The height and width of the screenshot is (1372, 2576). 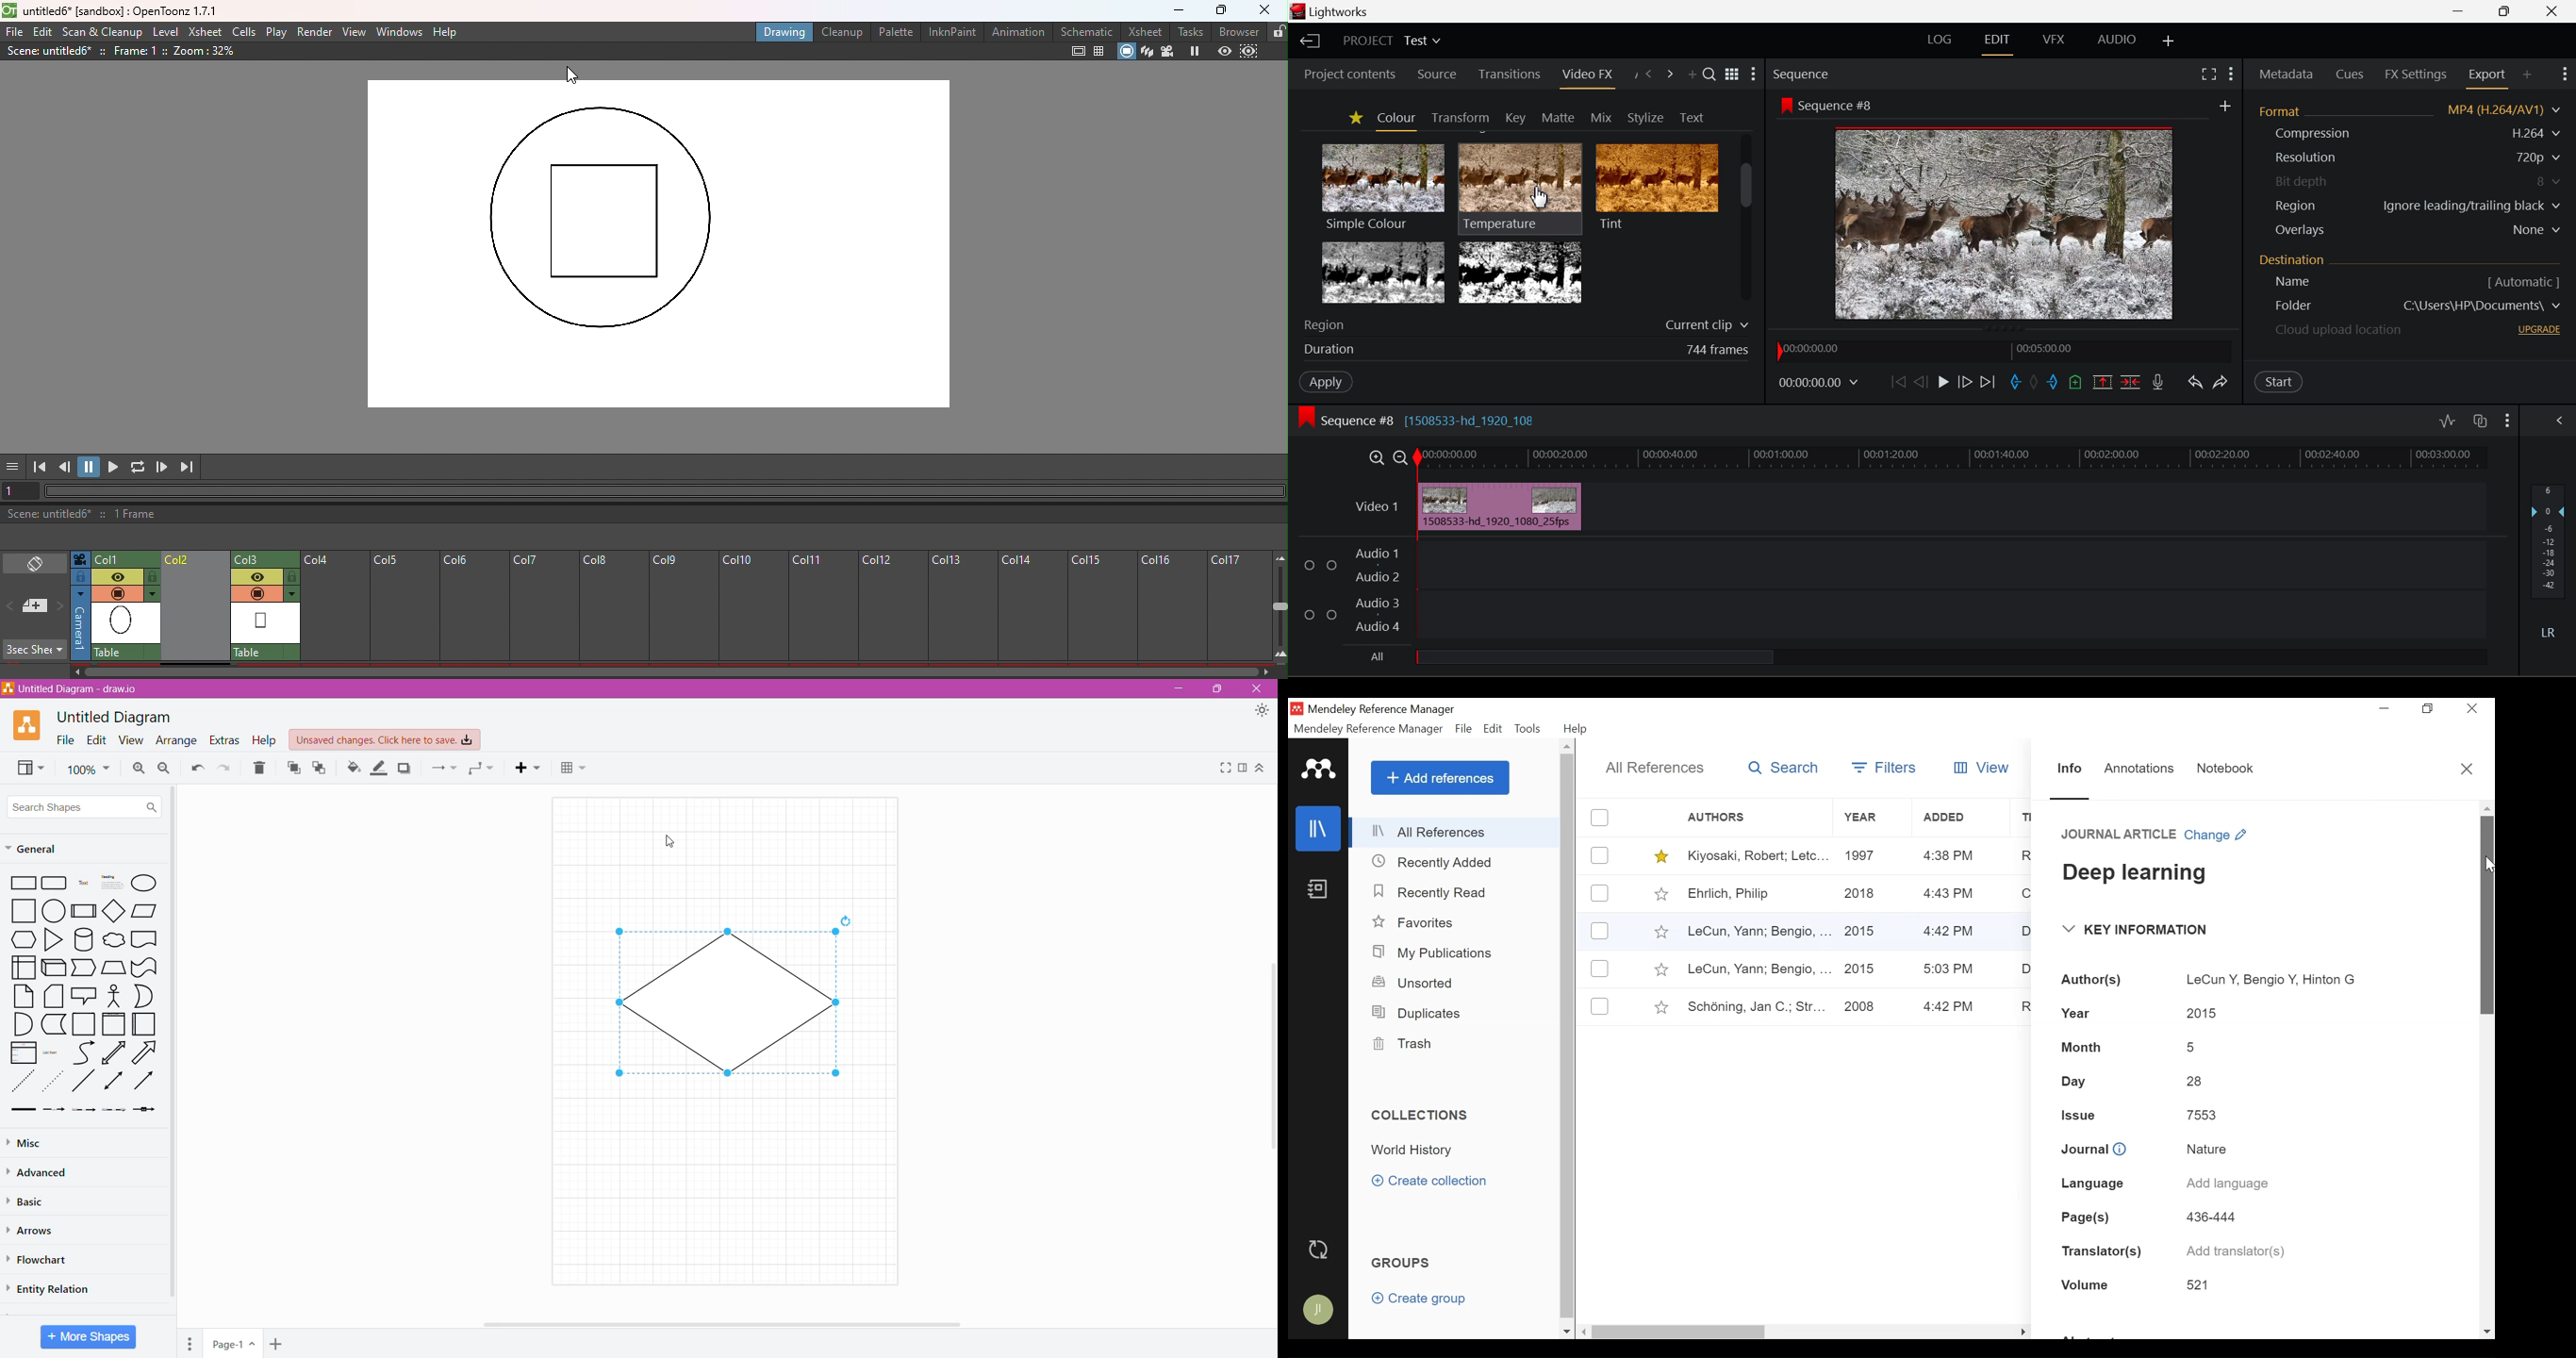 What do you see at coordinates (1147, 52) in the screenshot?
I see `3D View` at bounding box center [1147, 52].